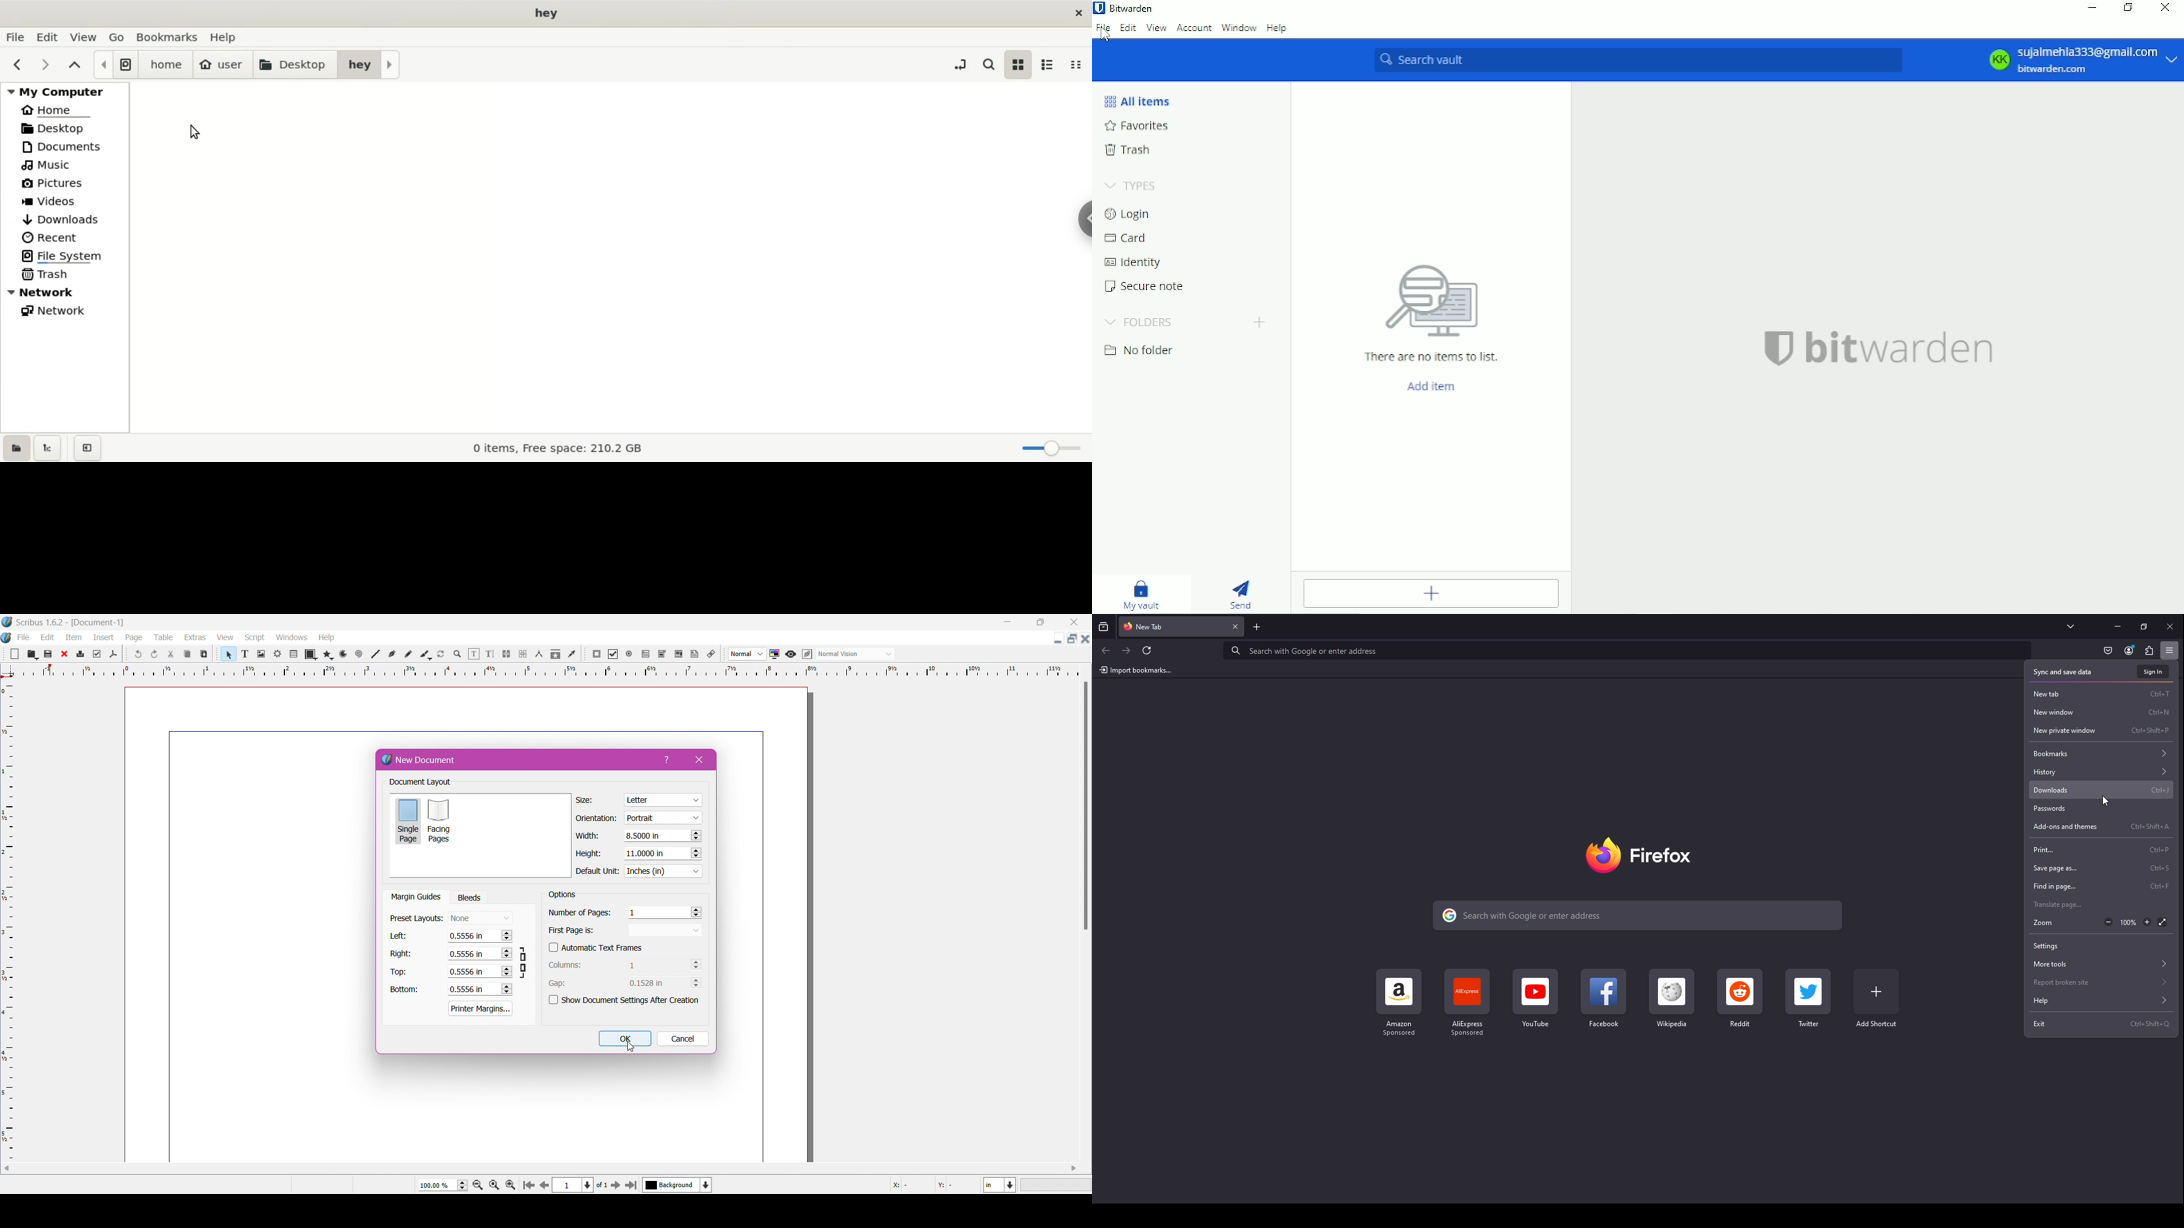 The width and height of the screenshot is (2184, 1232). I want to click on icon, so click(789, 654).